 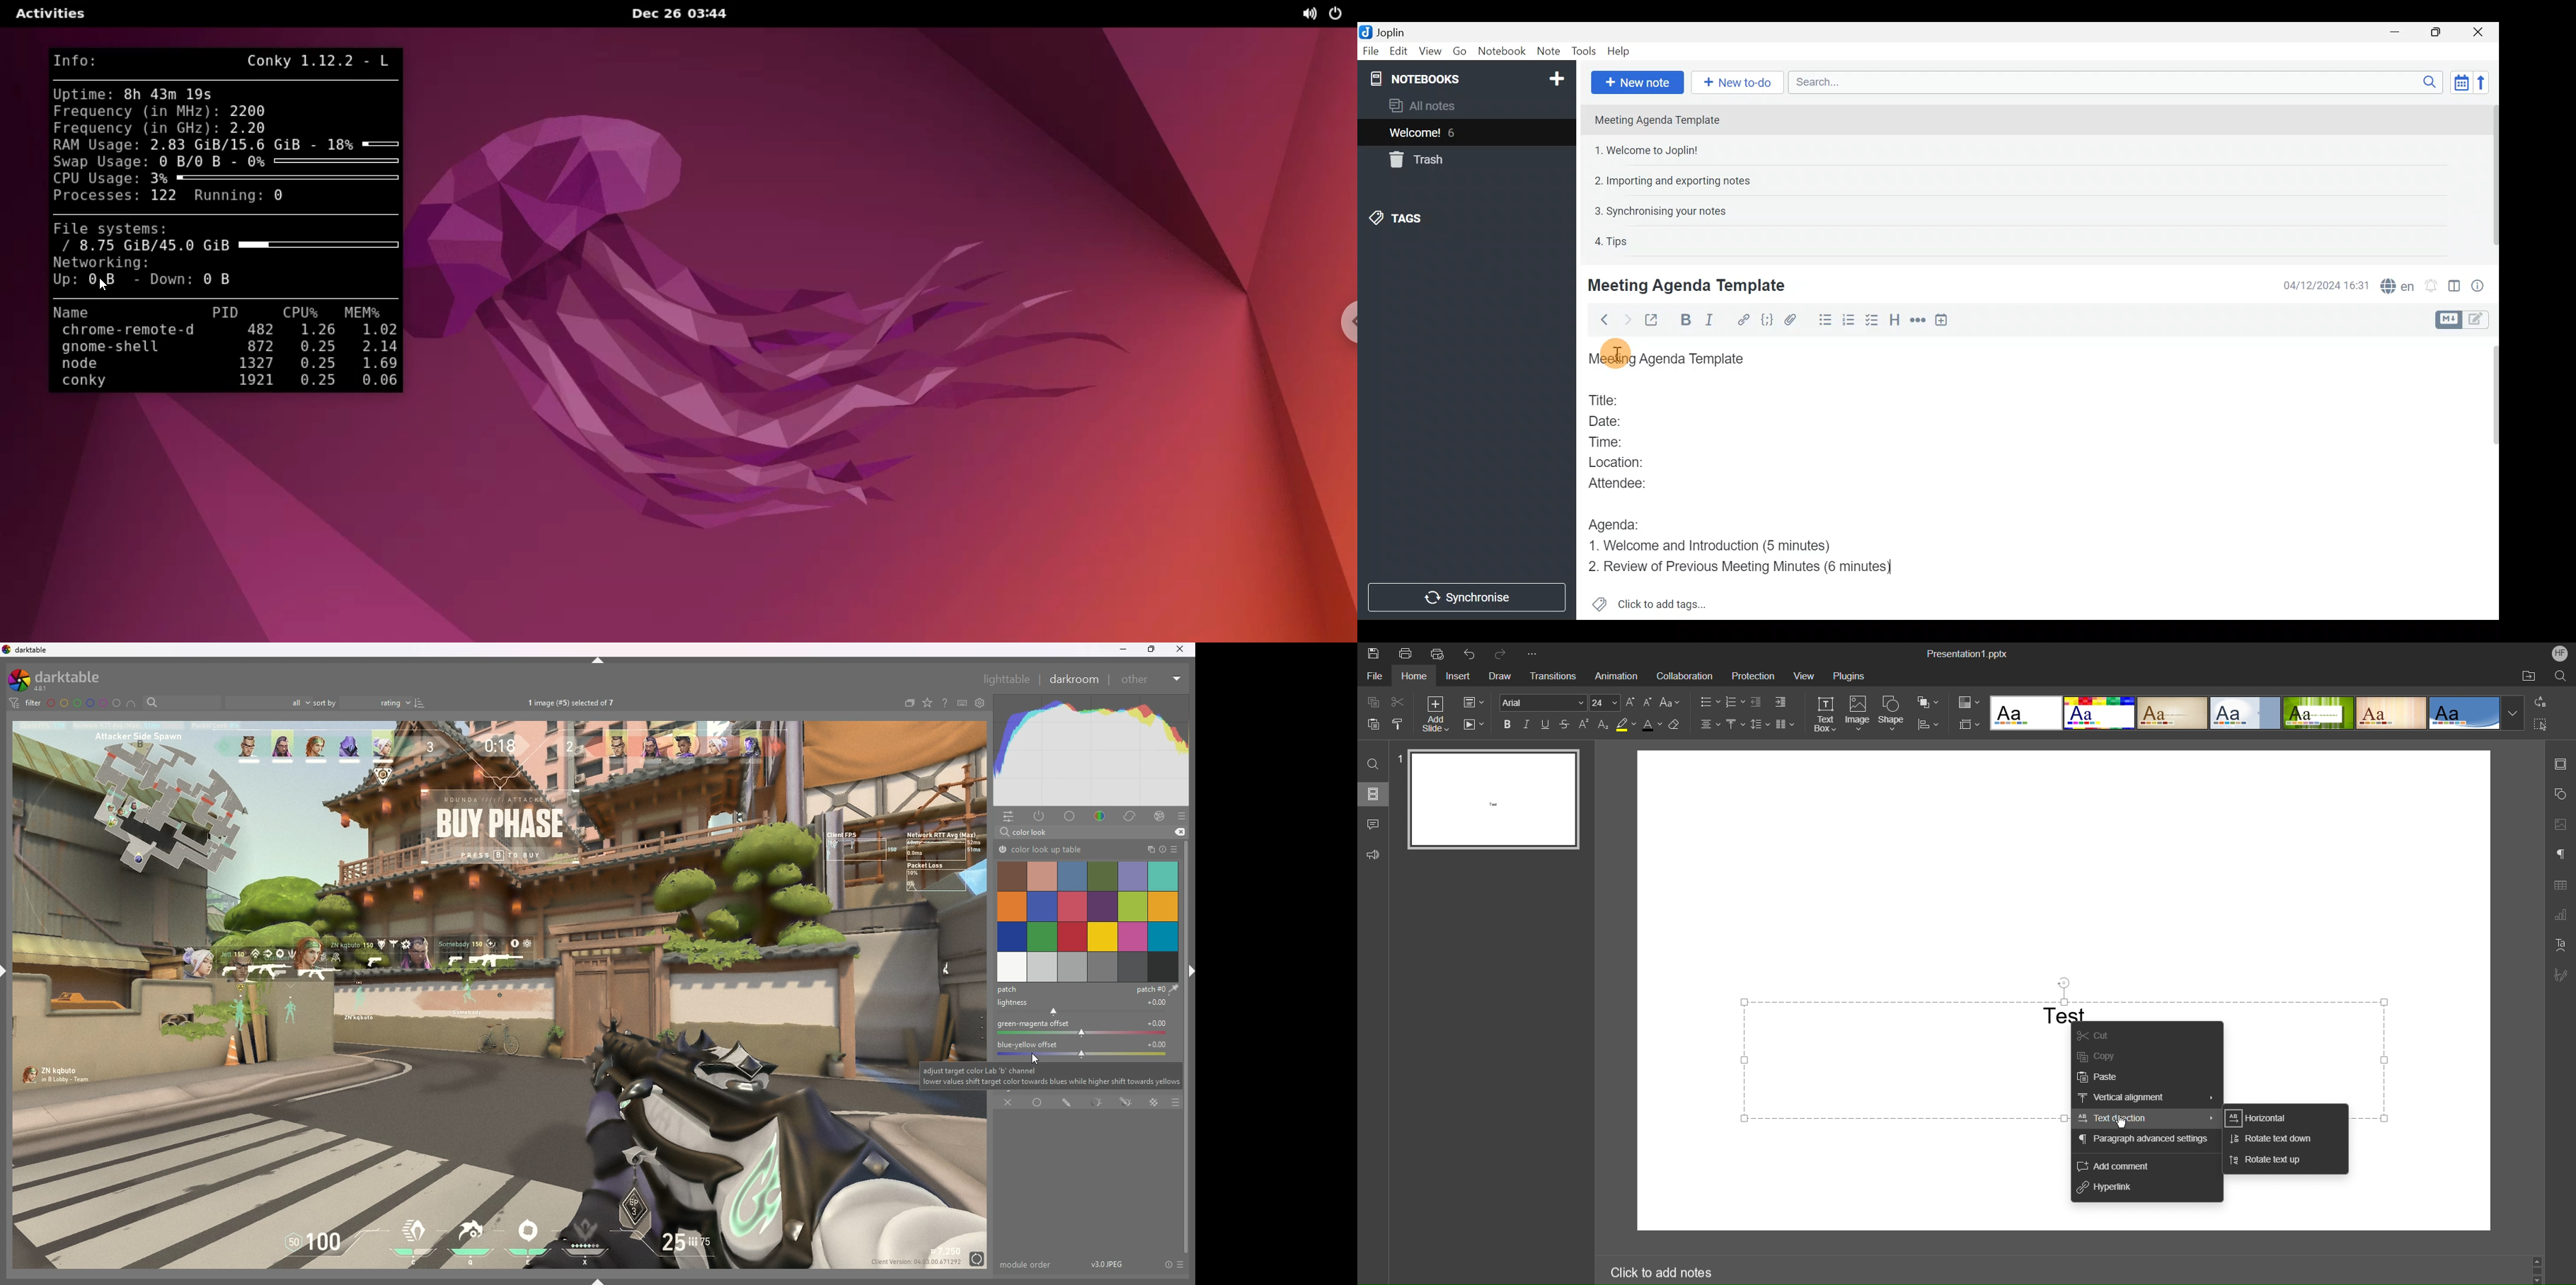 What do you see at coordinates (1618, 675) in the screenshot?
I see `Animation` at bounding box center [1618, 675].